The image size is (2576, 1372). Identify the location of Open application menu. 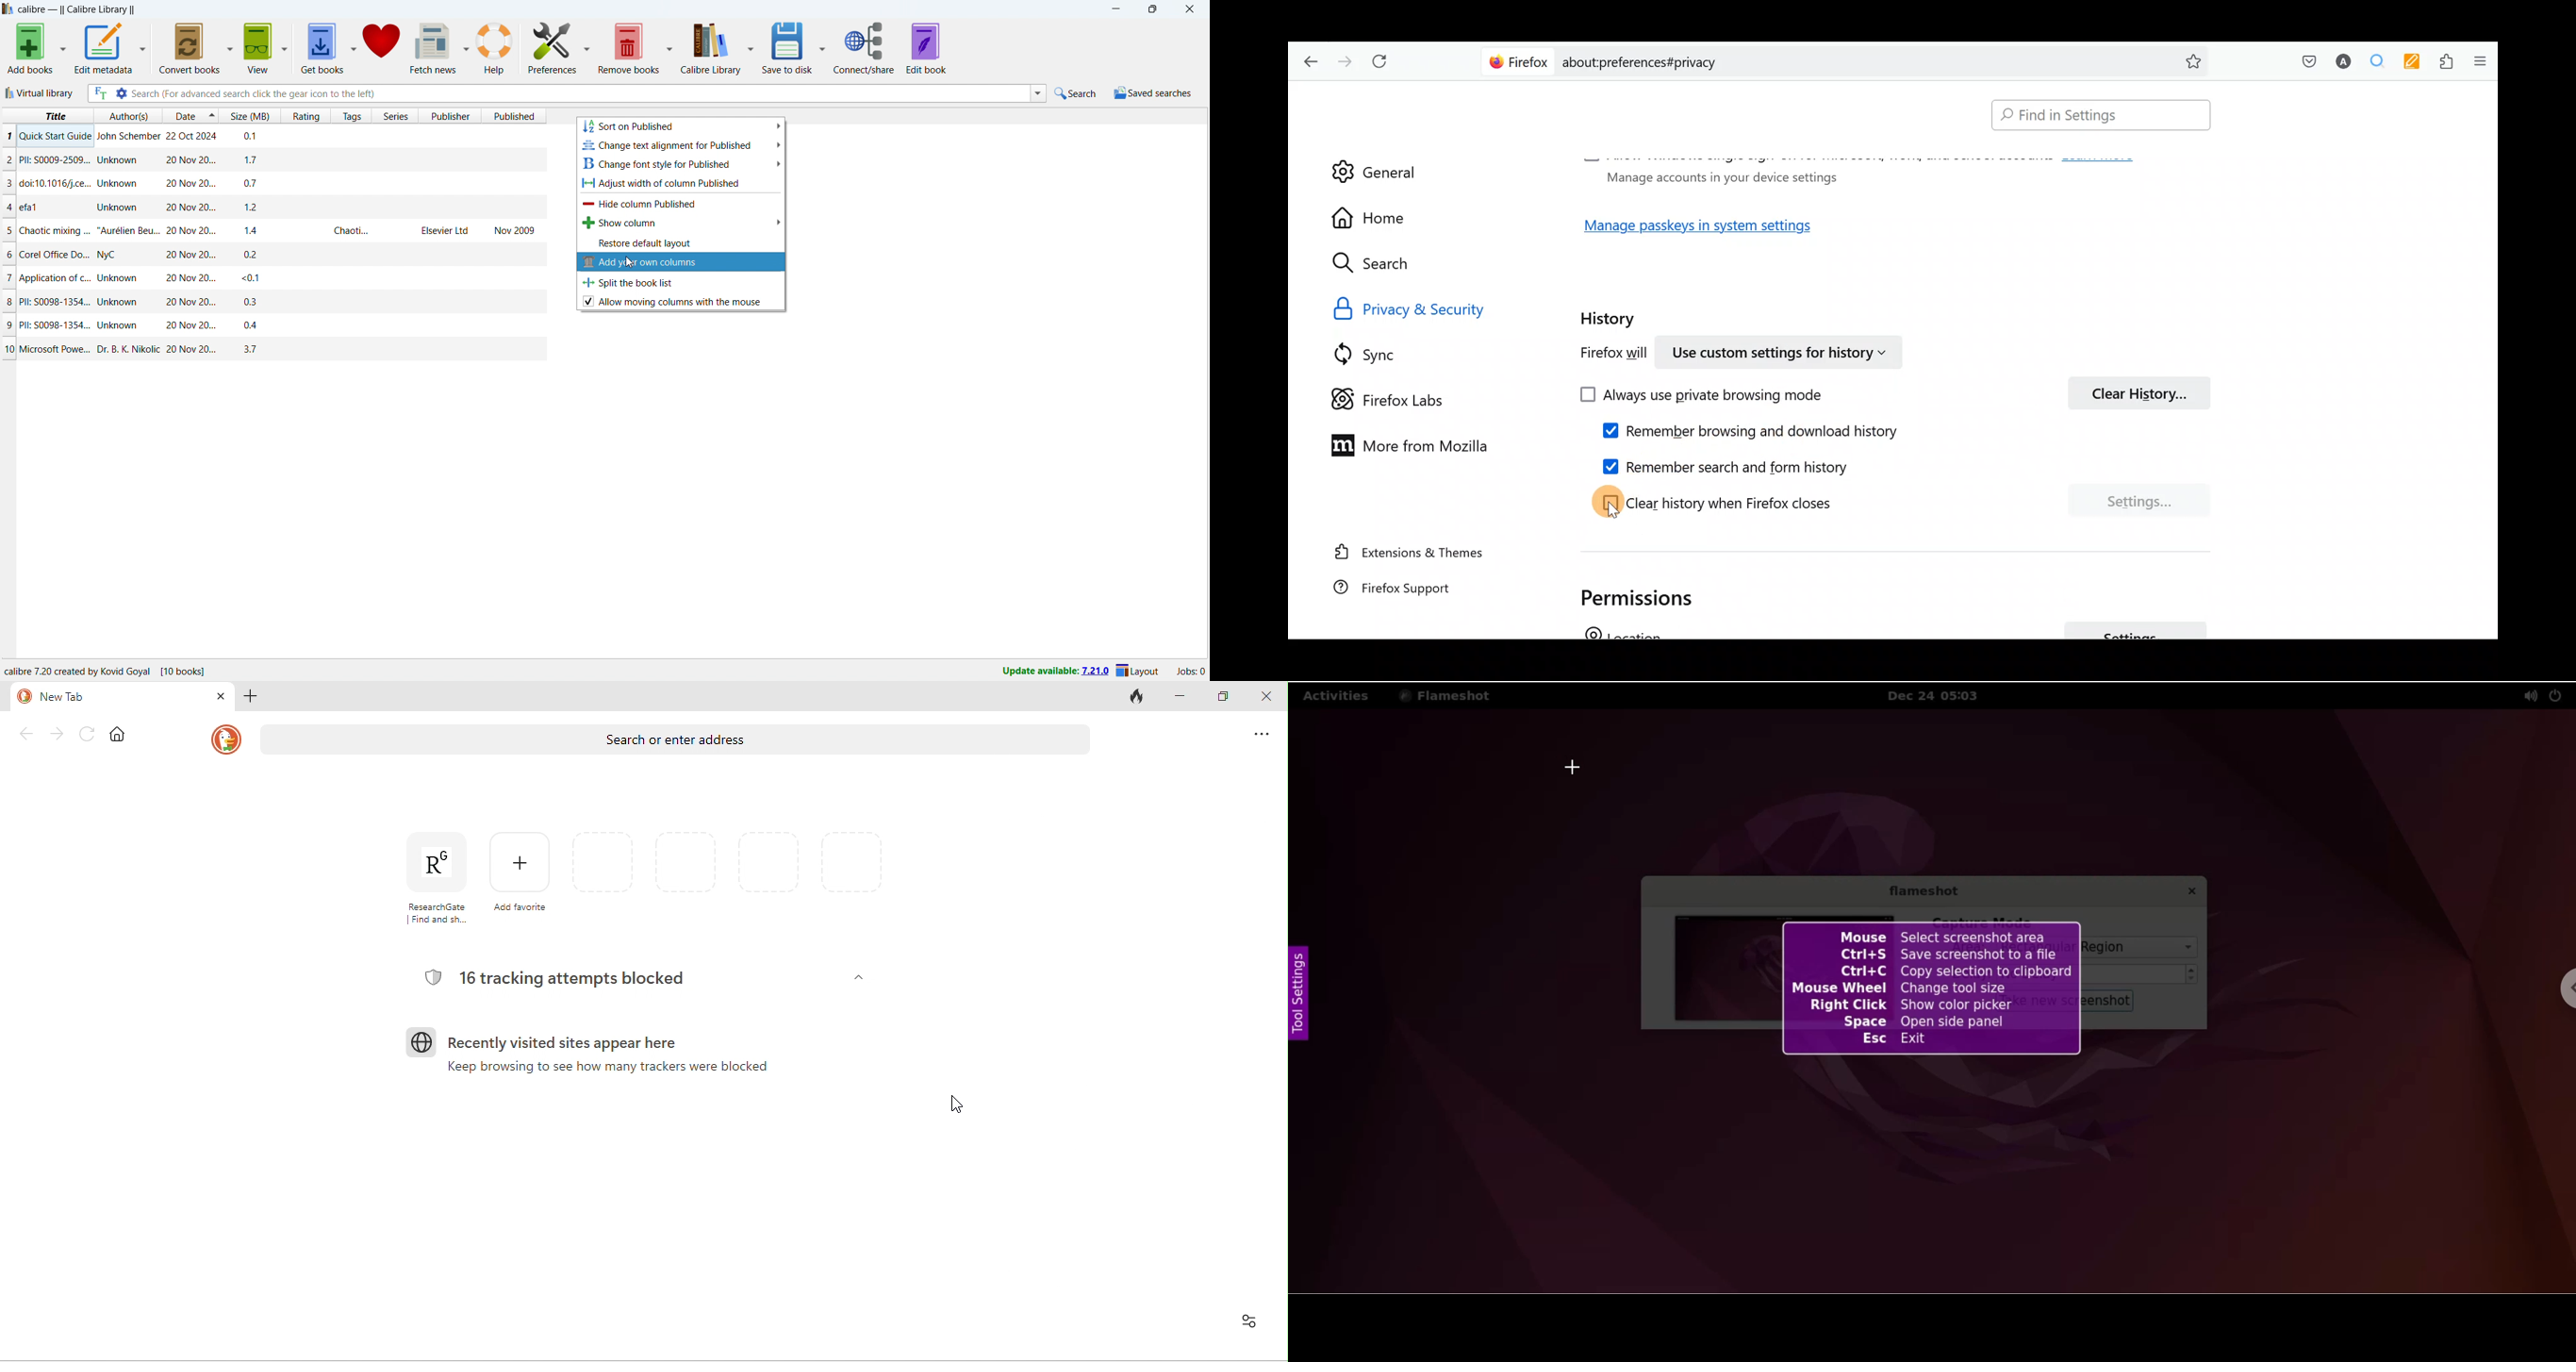
(2479, 62).